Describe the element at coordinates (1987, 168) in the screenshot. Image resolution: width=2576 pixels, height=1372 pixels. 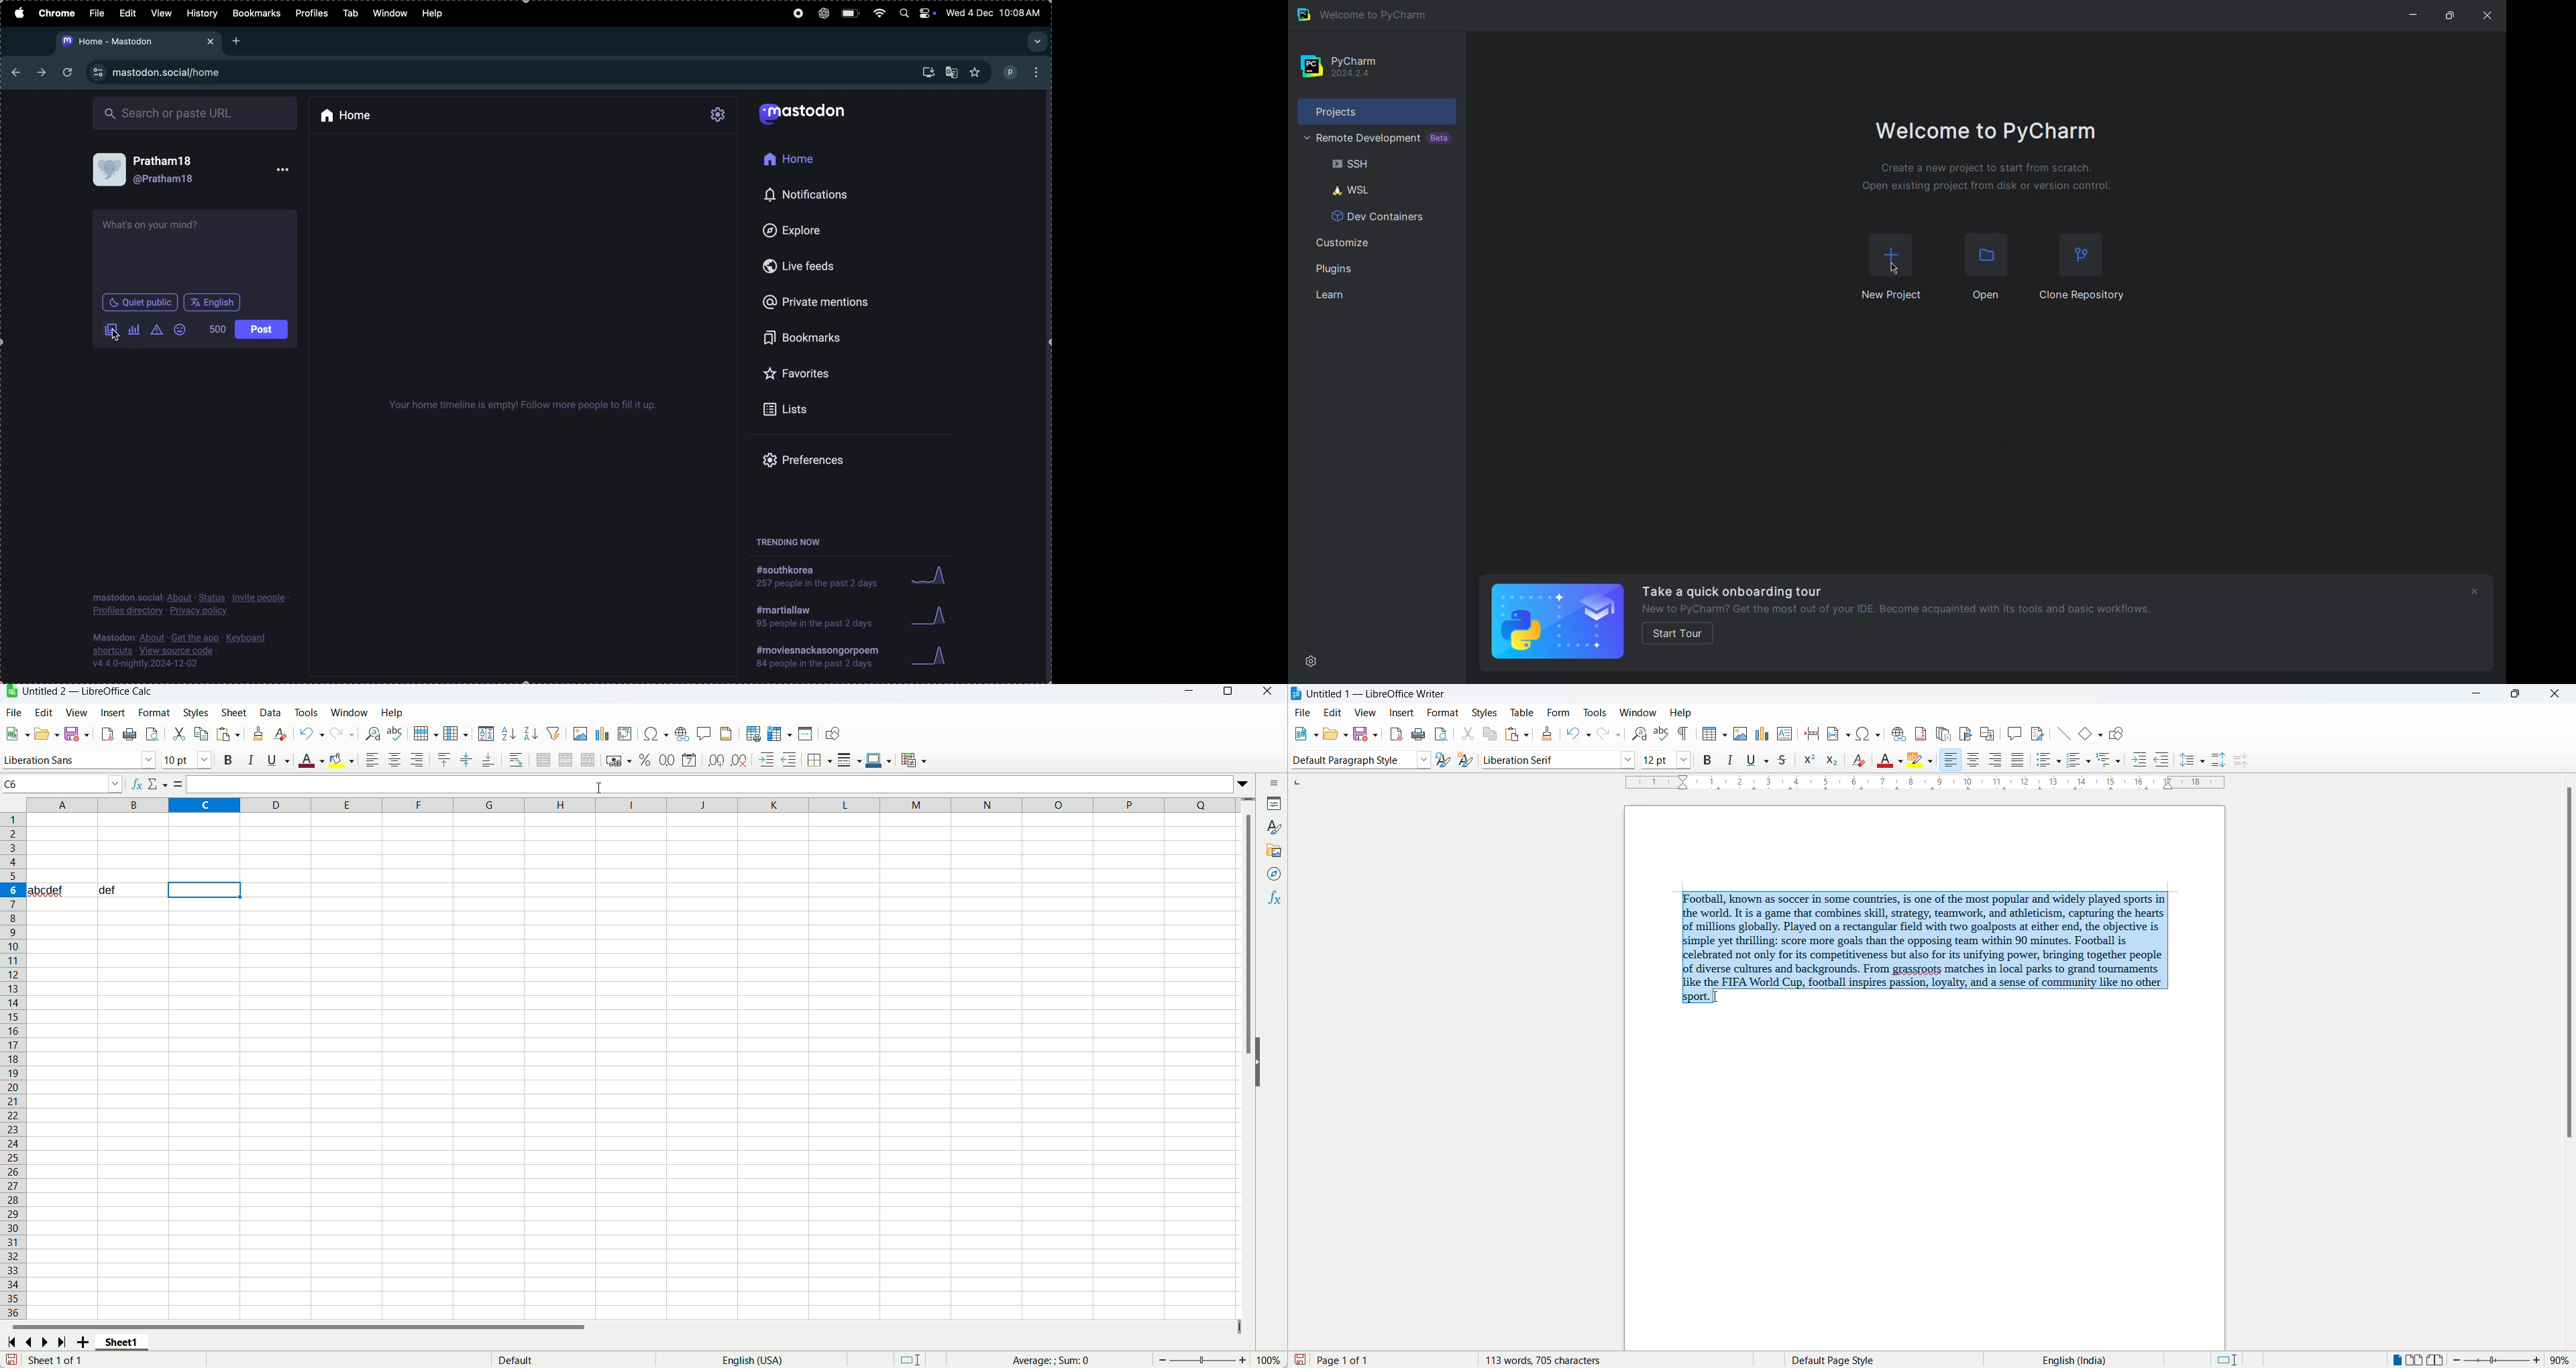
I see `Create a new project to start from scratch` at that location.